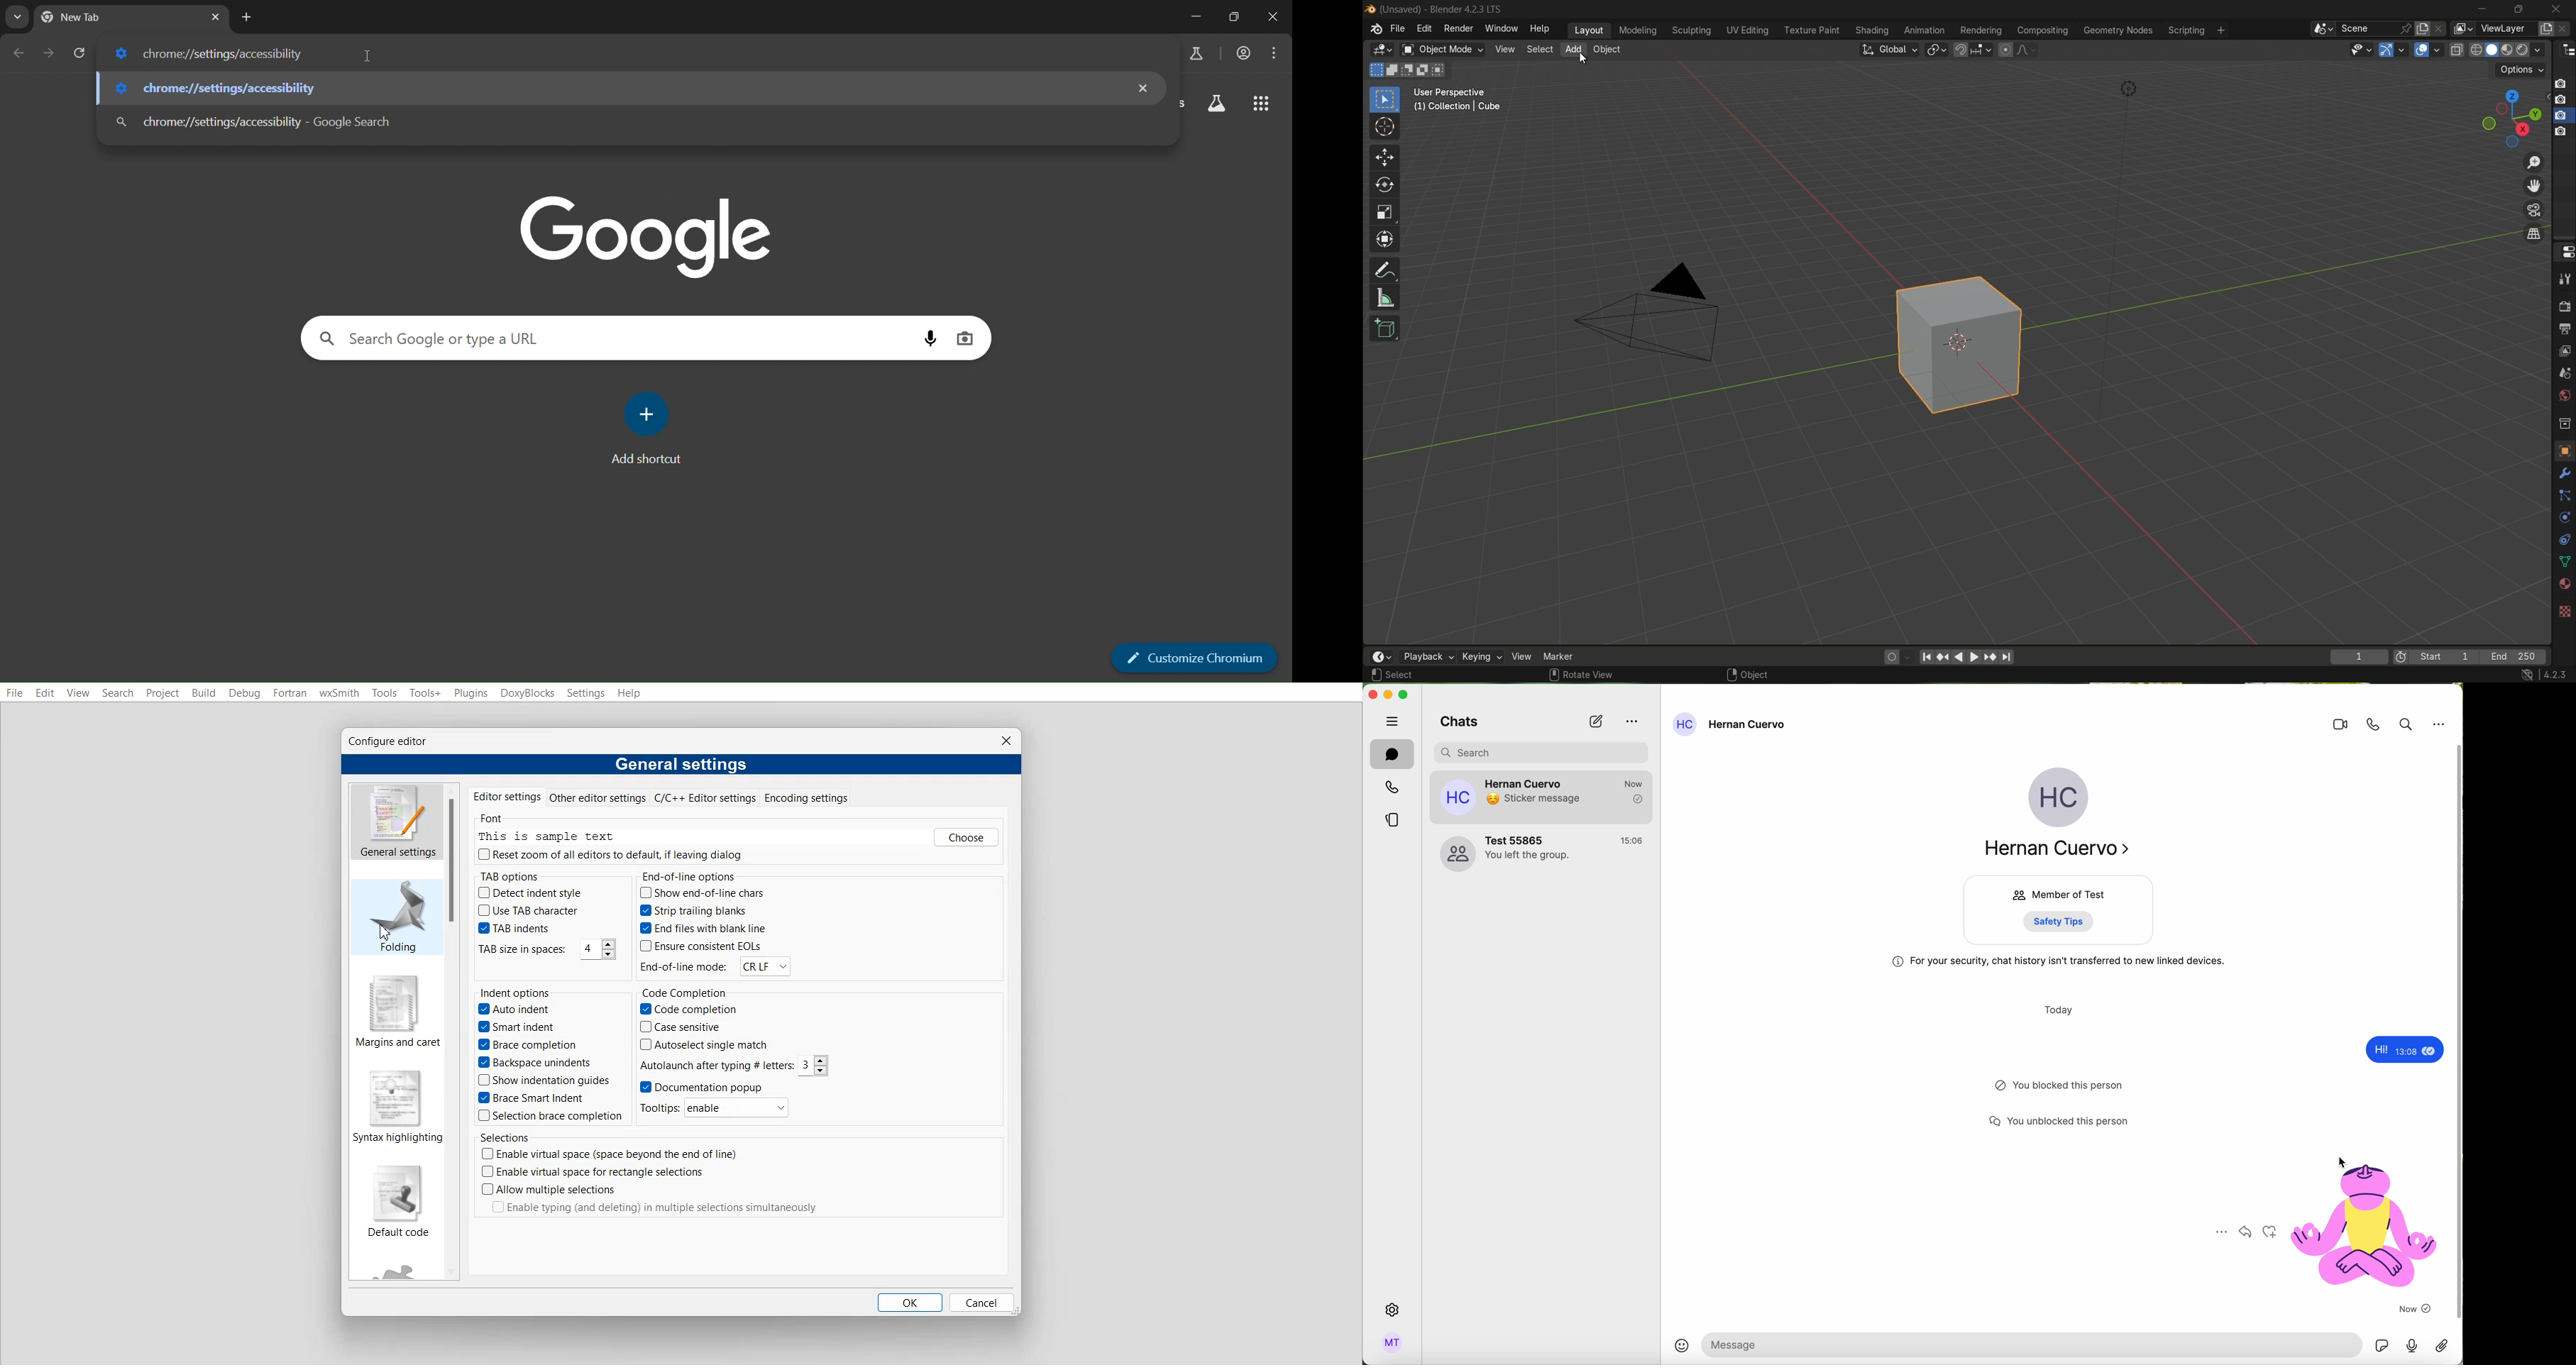 The height and width of the screenshot is (1372, 2576). What do you see at coordinates (2375, 724) in the screenshot?
I see `call` at bounding box center [2375, 724].